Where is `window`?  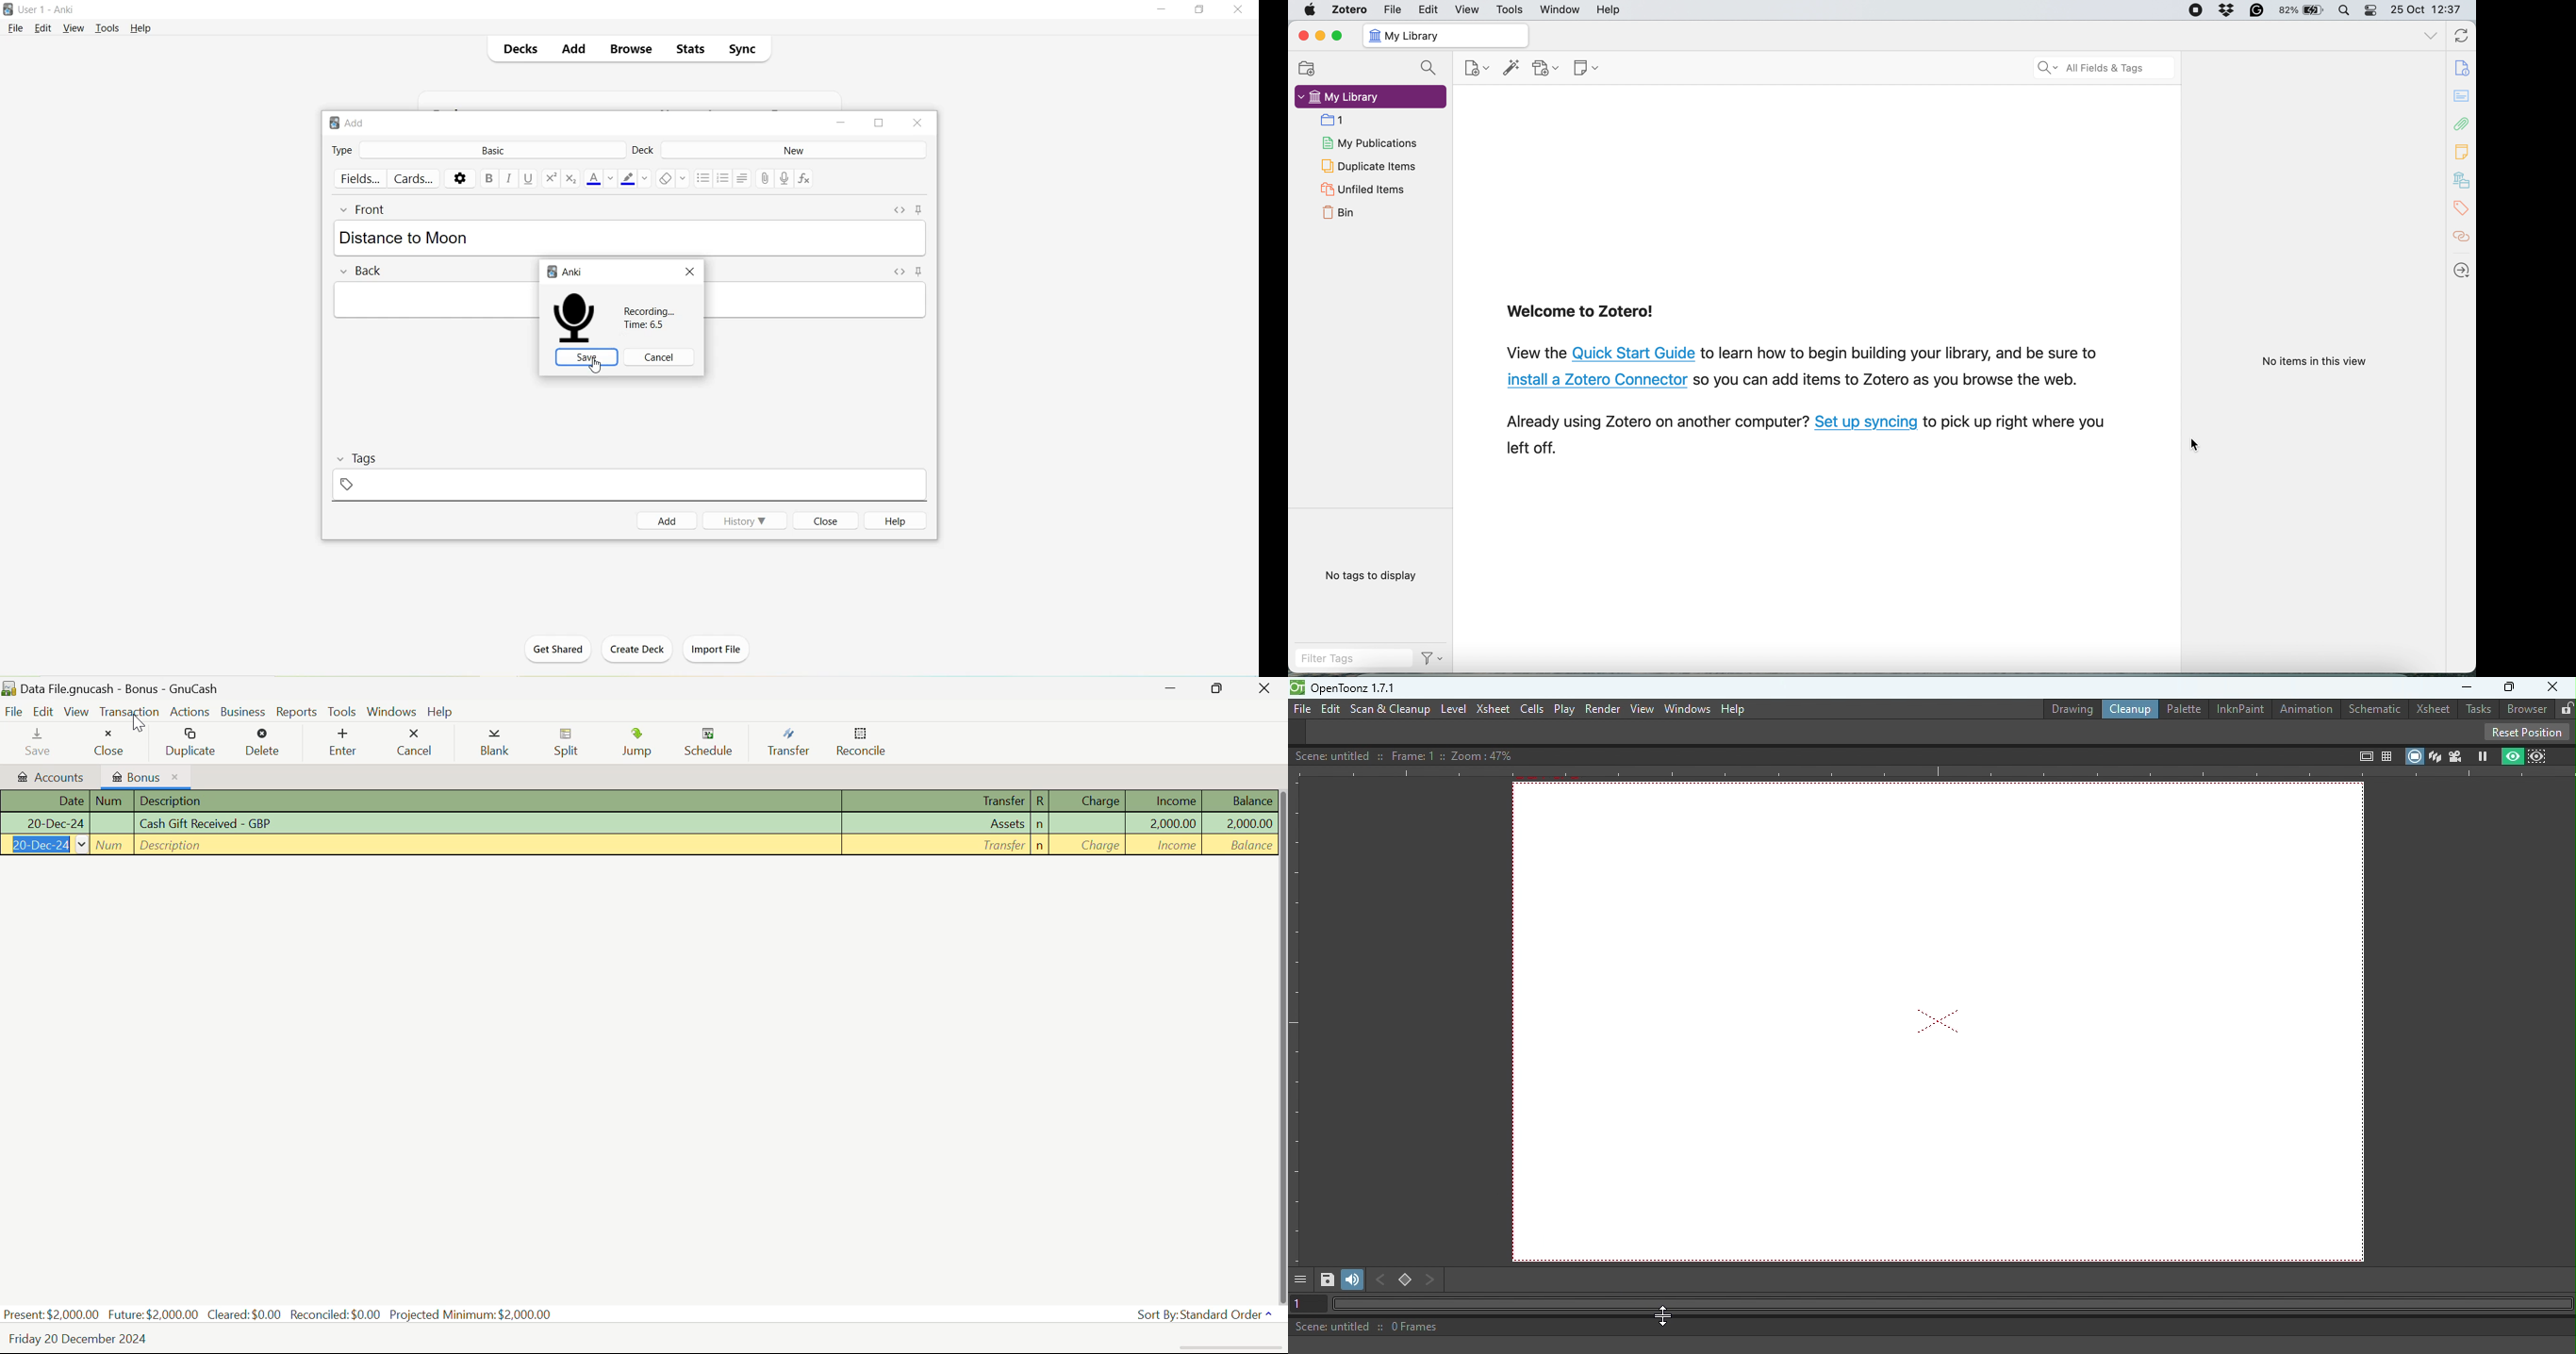
window is located at coordinates (1563, 9).